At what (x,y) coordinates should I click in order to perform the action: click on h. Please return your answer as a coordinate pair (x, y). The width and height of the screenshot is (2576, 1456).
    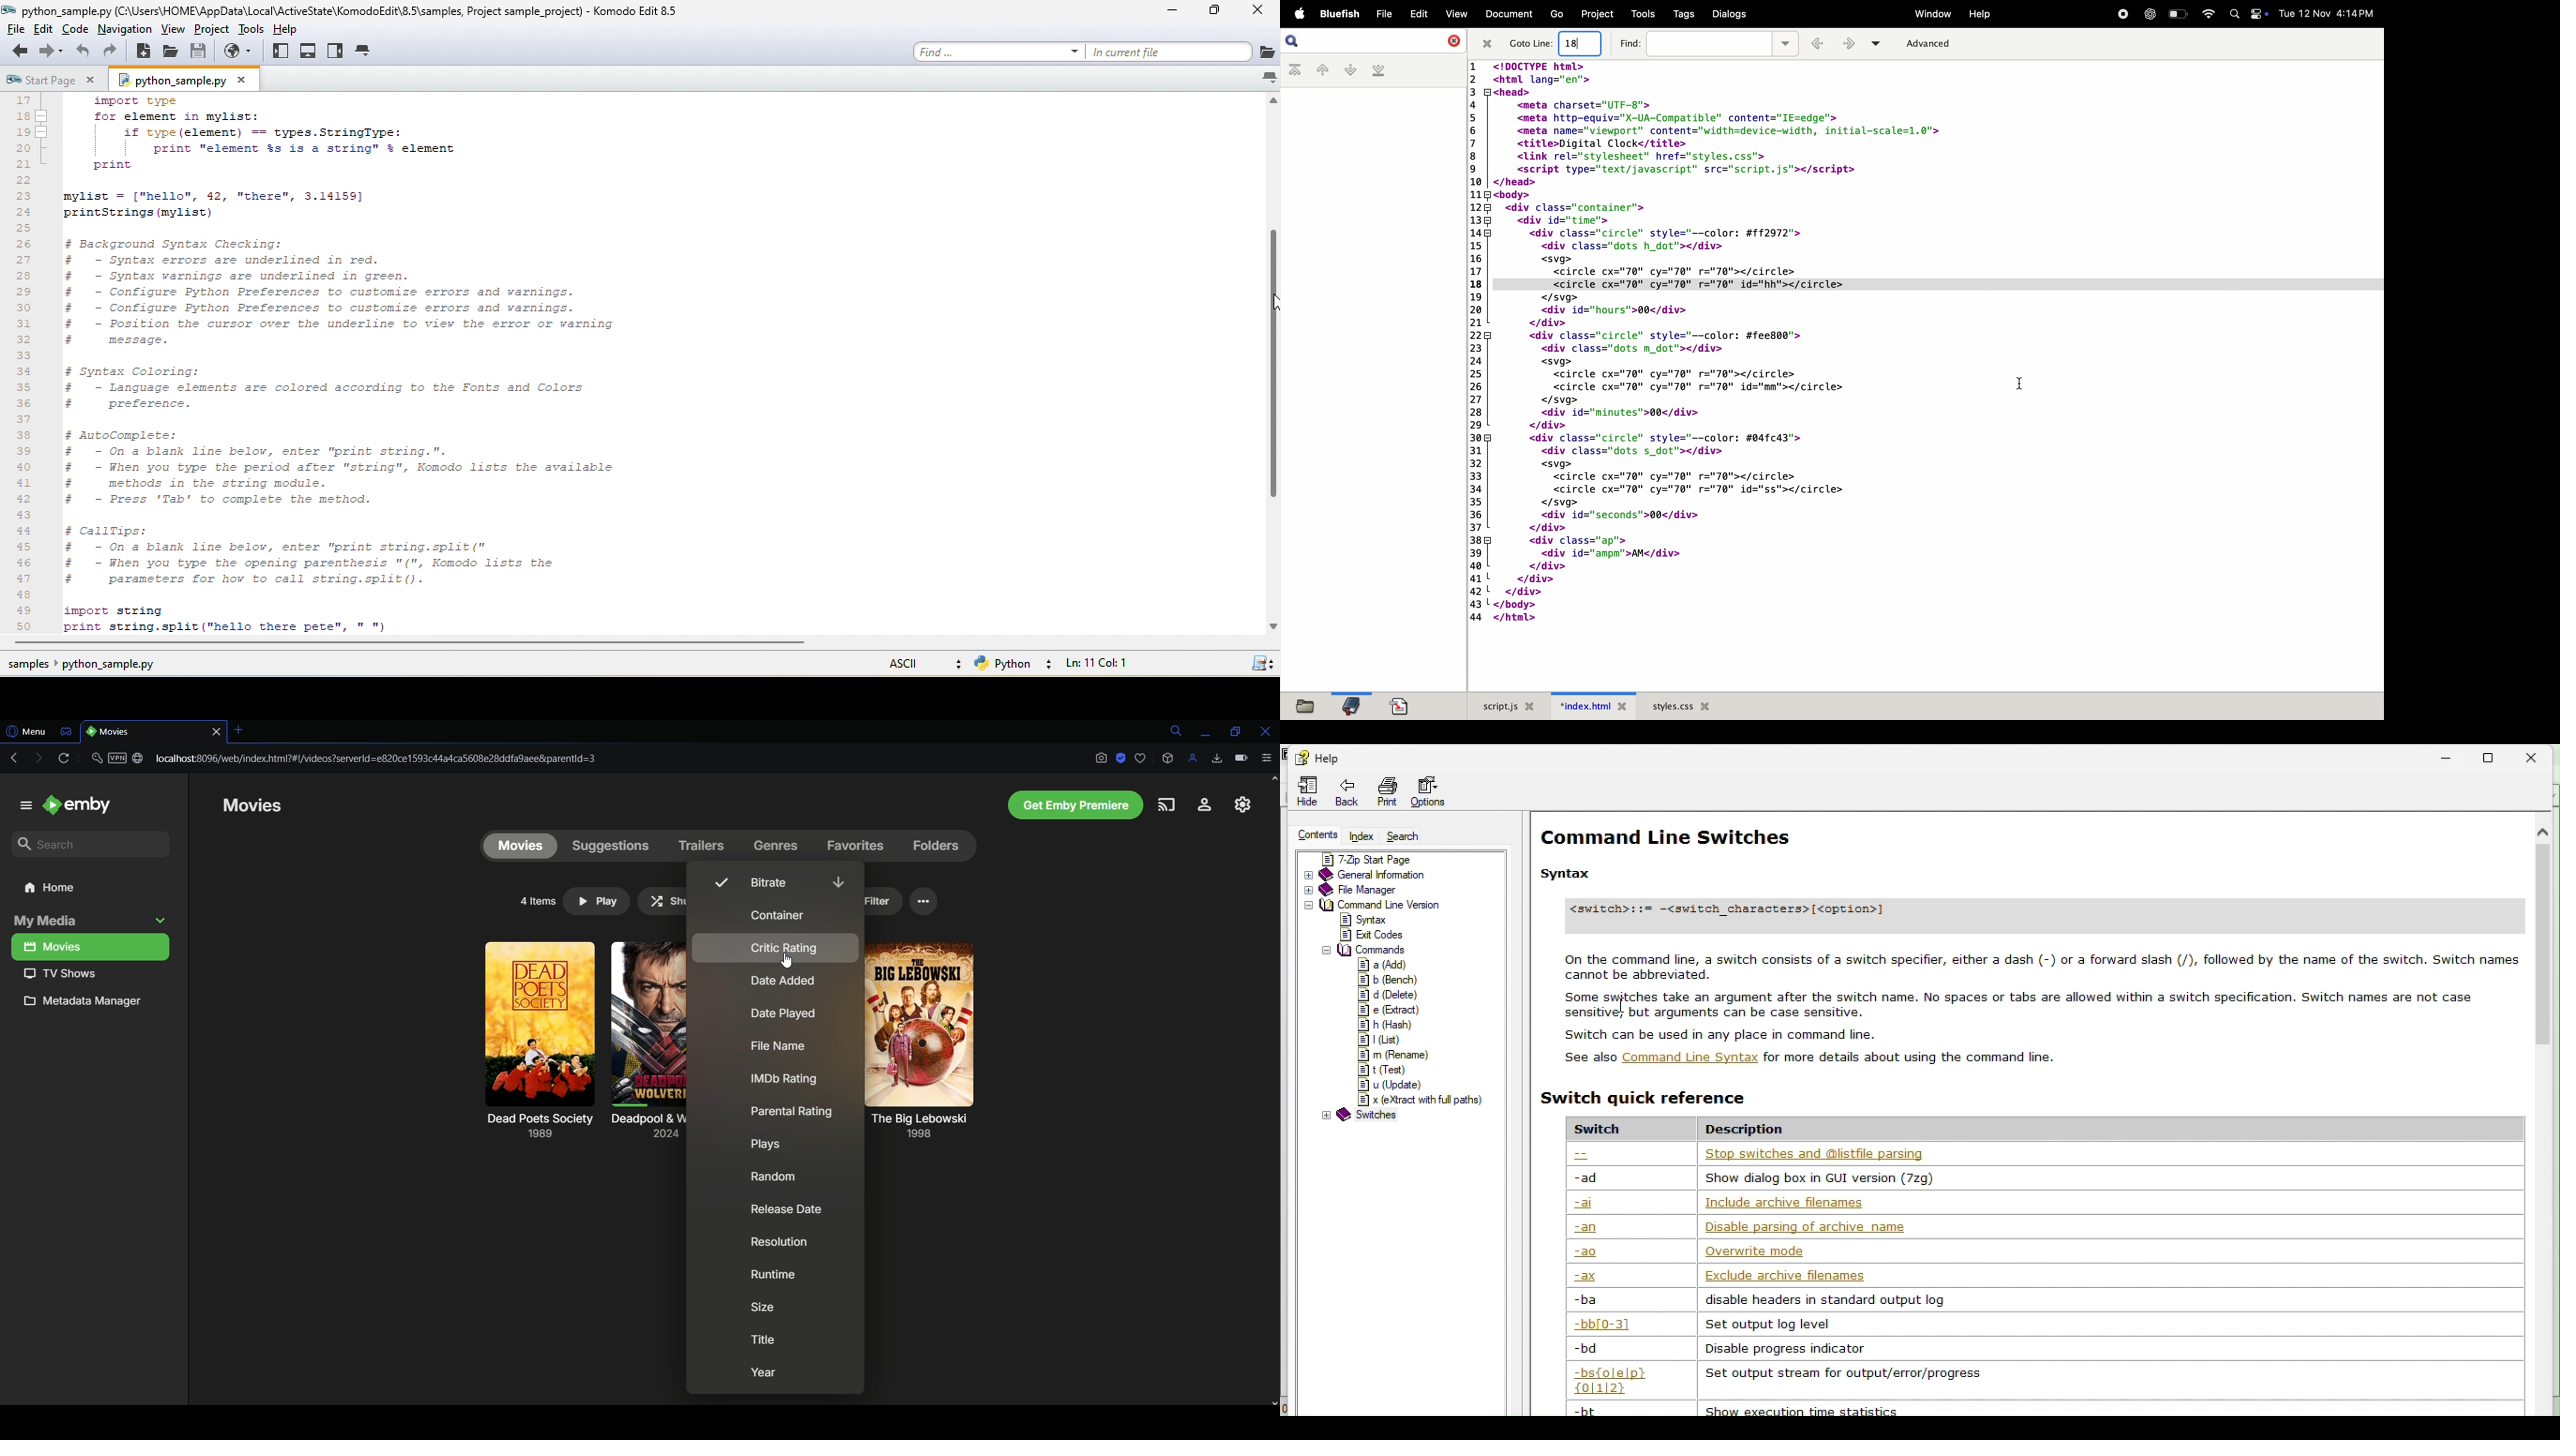
    Looking at the image, I should click on (1389, 1025).